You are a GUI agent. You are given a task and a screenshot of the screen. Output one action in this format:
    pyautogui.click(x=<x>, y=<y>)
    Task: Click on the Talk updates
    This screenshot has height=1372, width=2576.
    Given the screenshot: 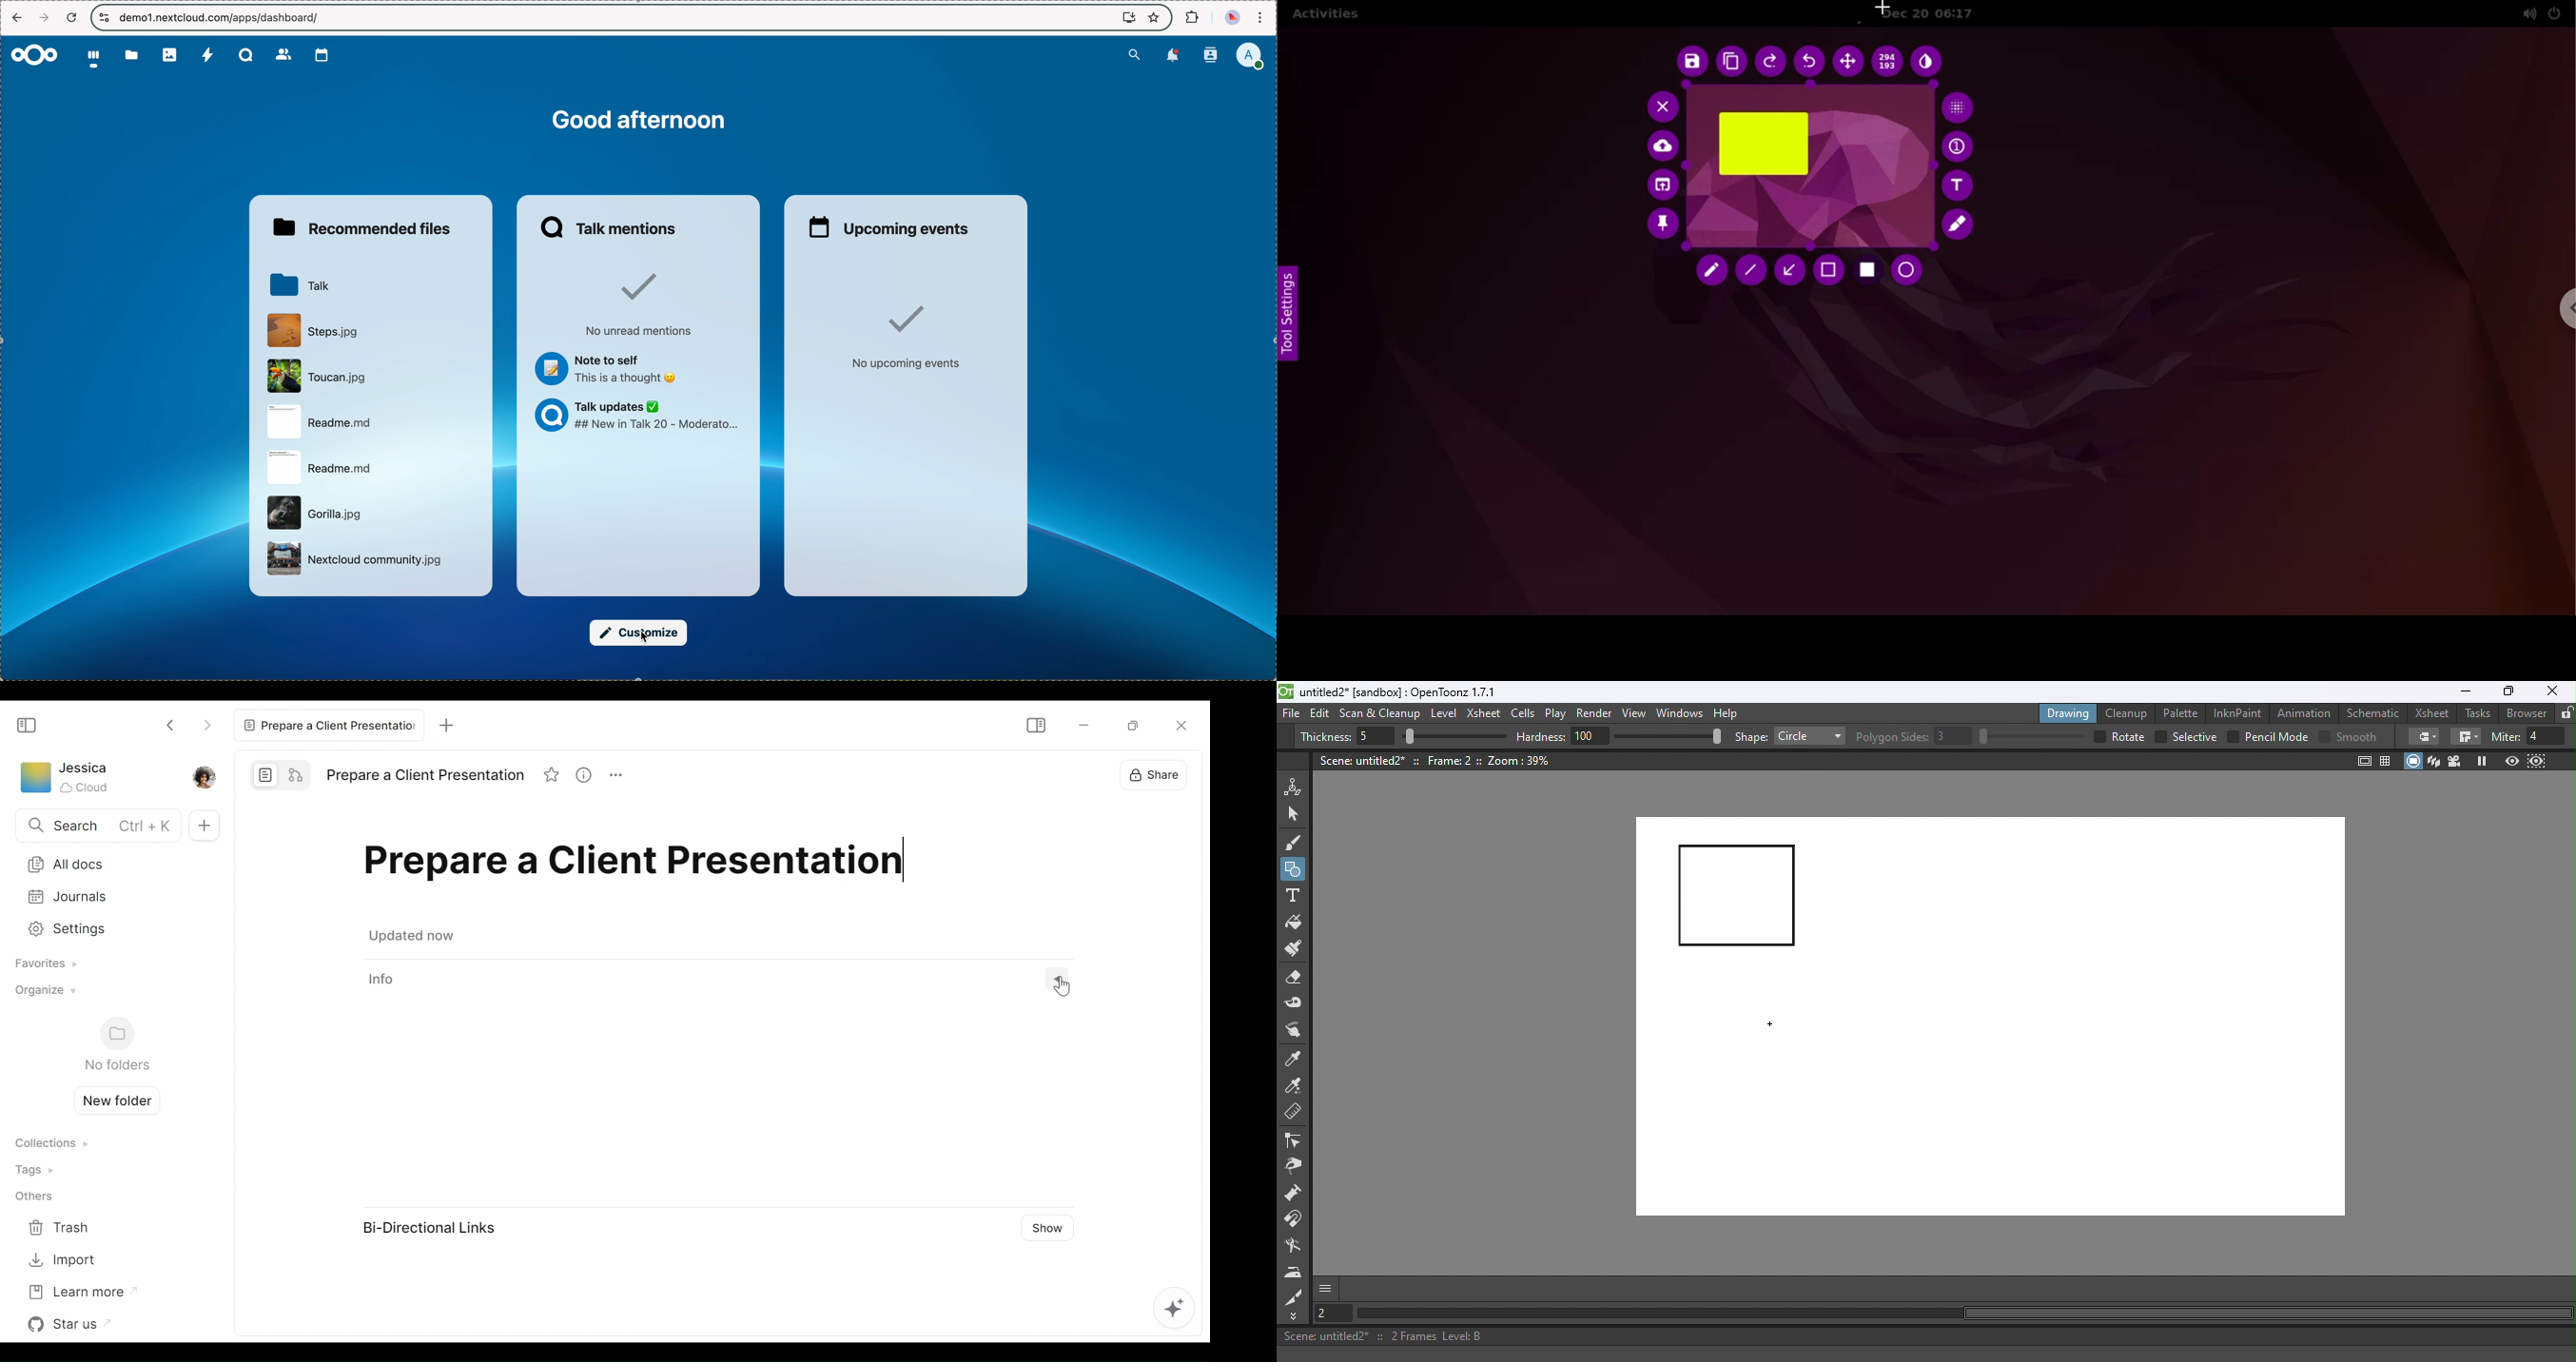 What is the action you would take?
    pyautogui.click(x=641, y=417)
    